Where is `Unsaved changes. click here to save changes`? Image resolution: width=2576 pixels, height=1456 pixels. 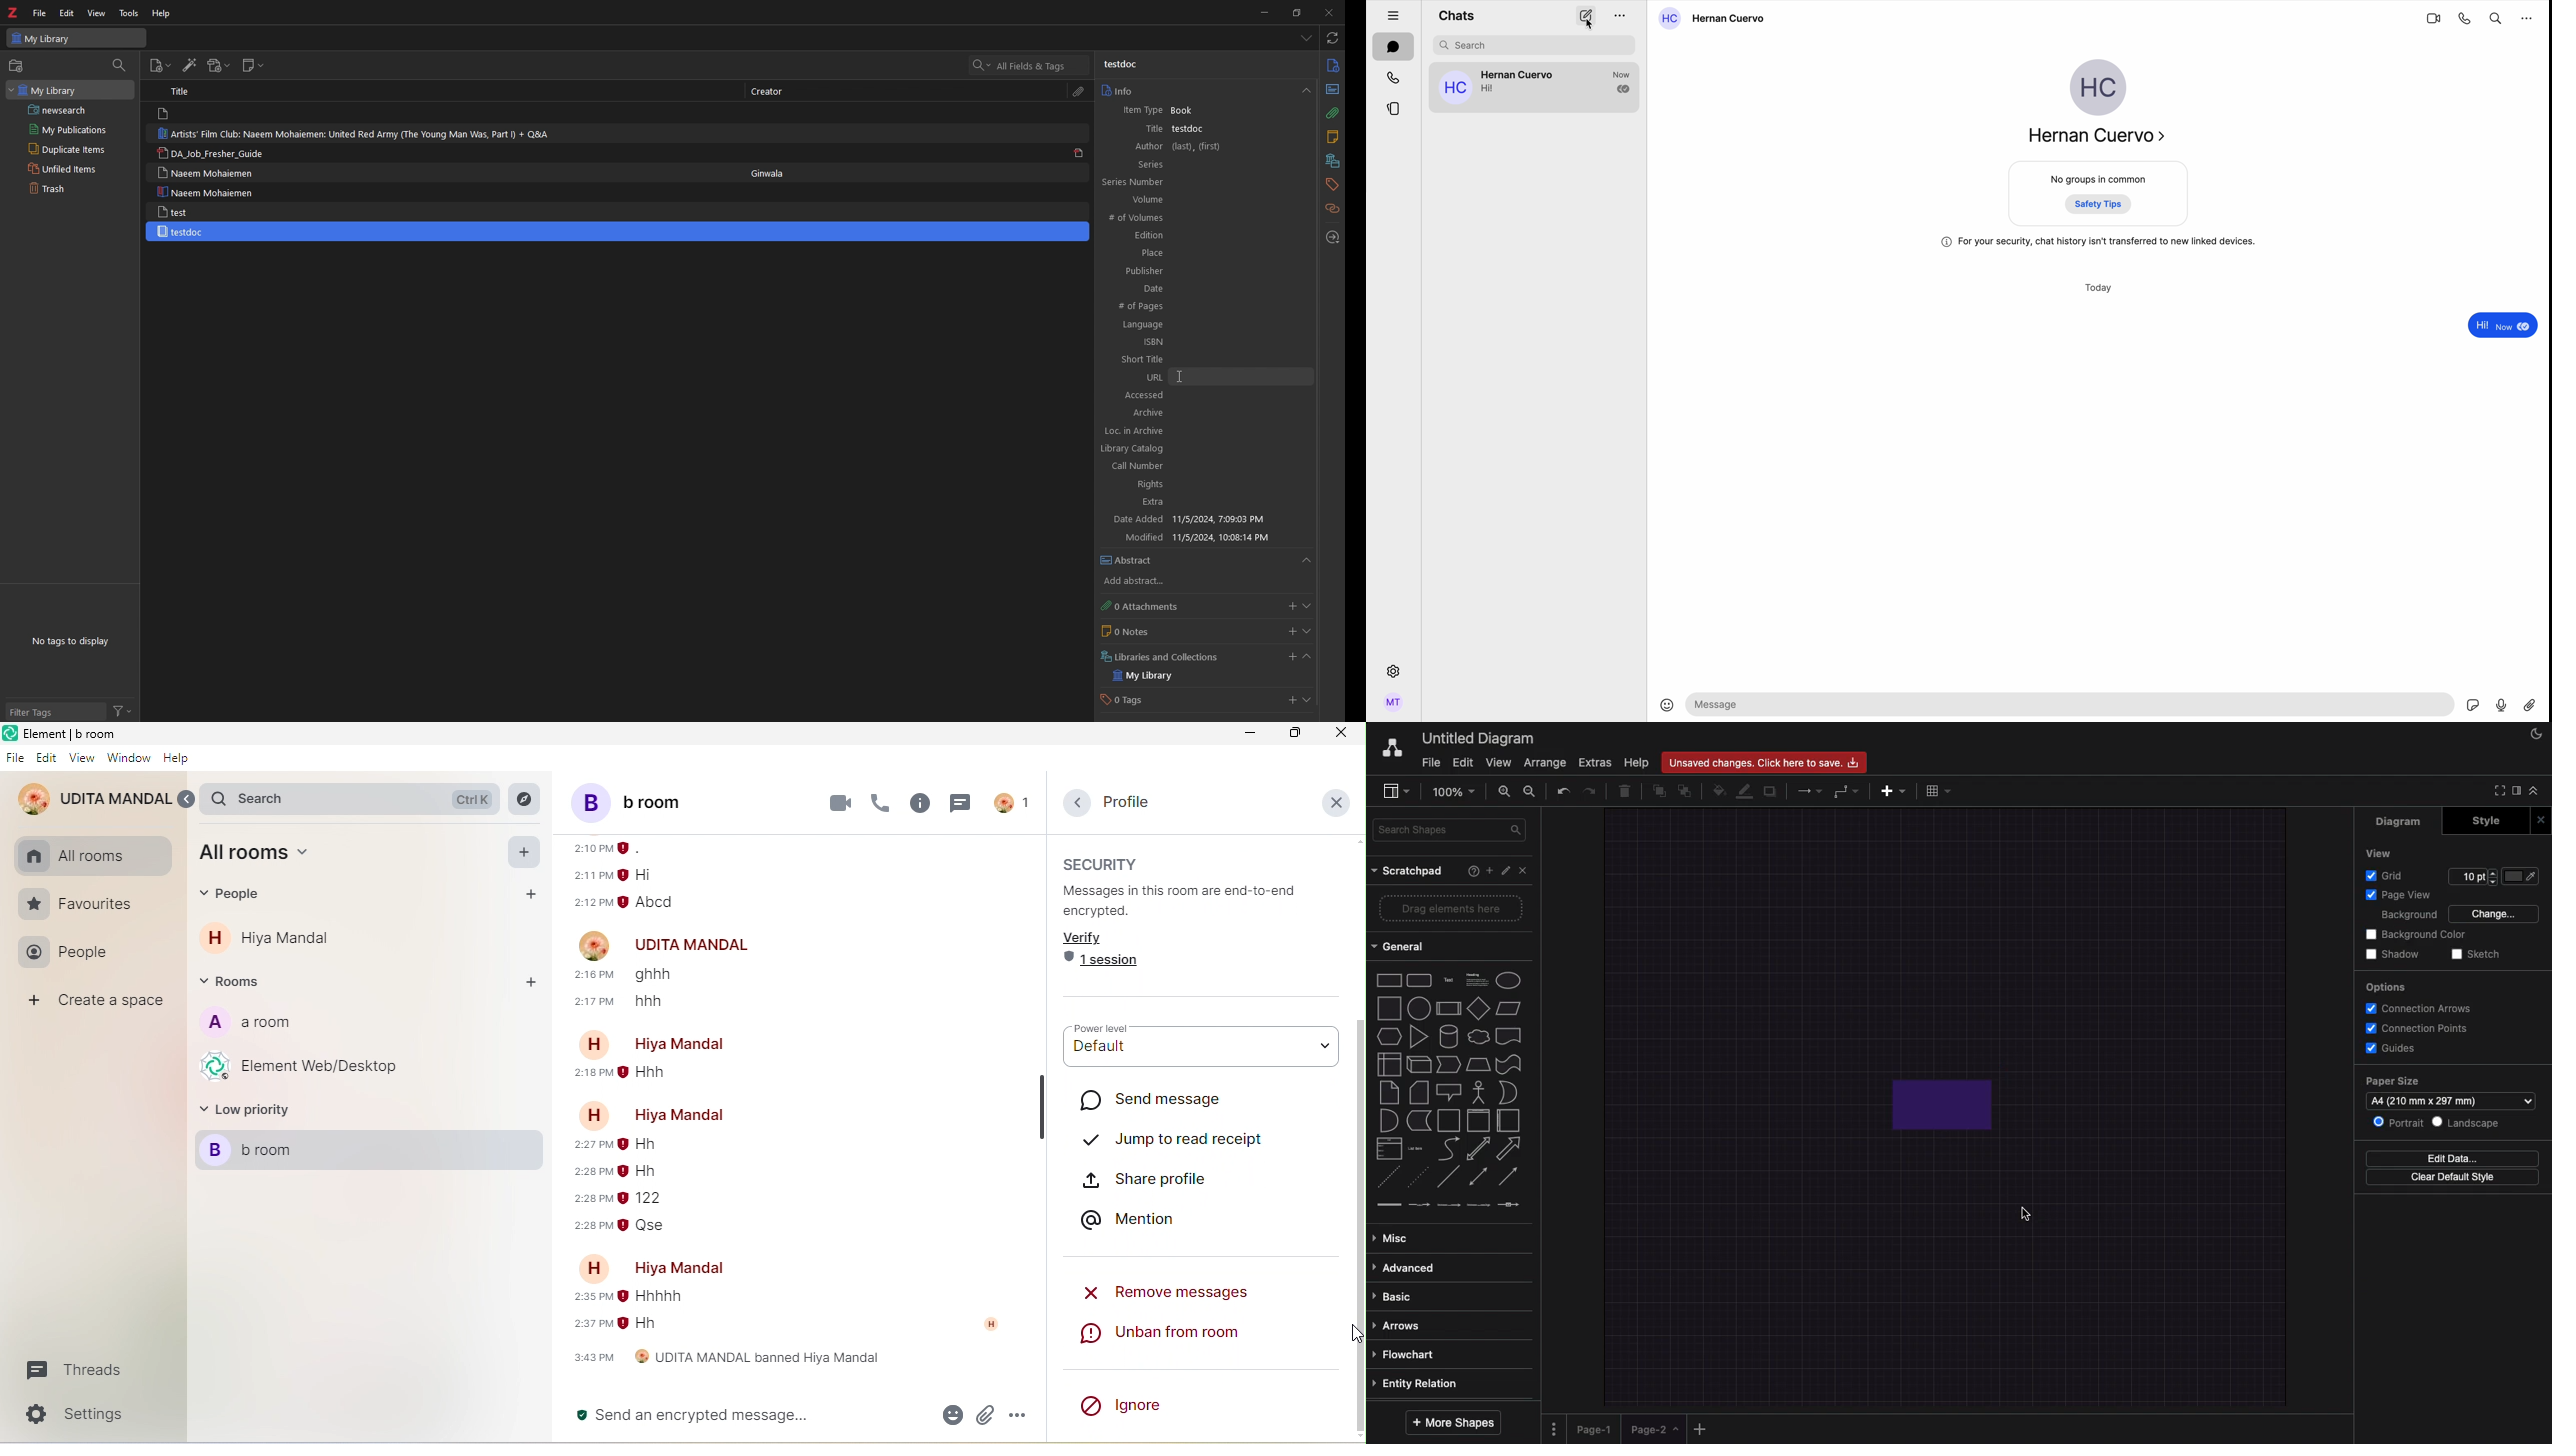 Unsaved changes. click here to save changes is located at coordinates (1768, 762).